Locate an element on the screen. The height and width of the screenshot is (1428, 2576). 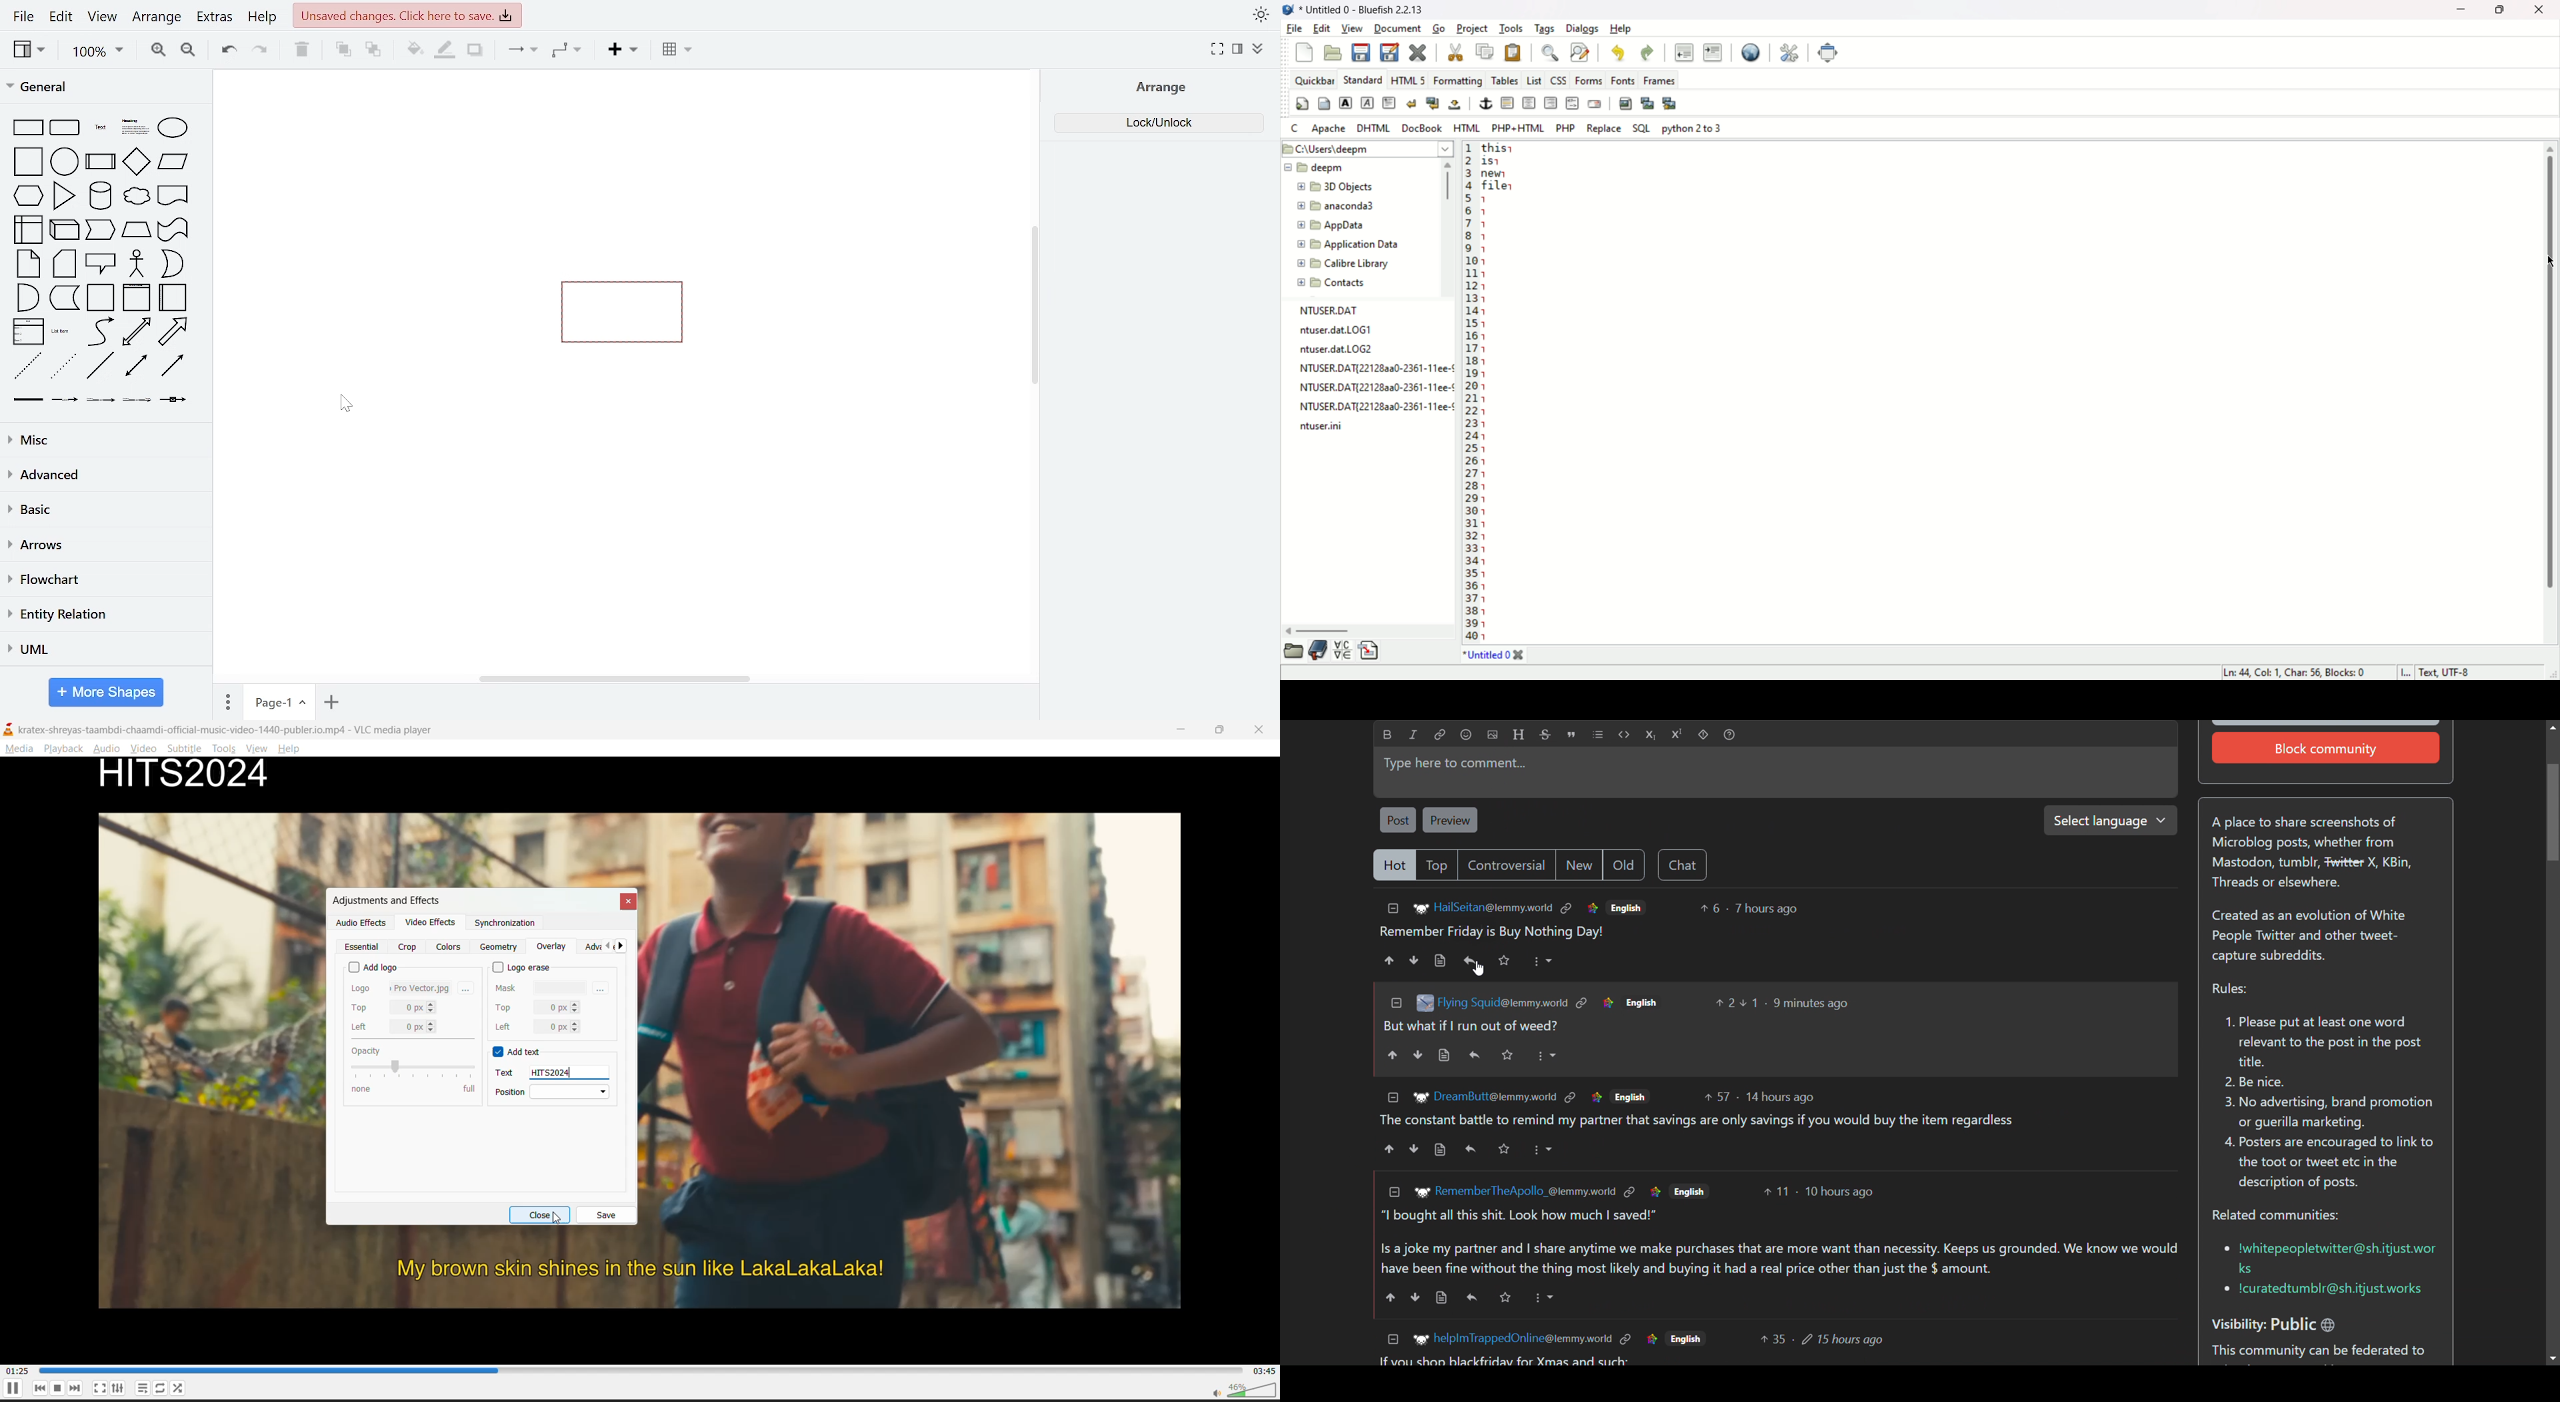
connector with label is located at coordinates (66, 399).